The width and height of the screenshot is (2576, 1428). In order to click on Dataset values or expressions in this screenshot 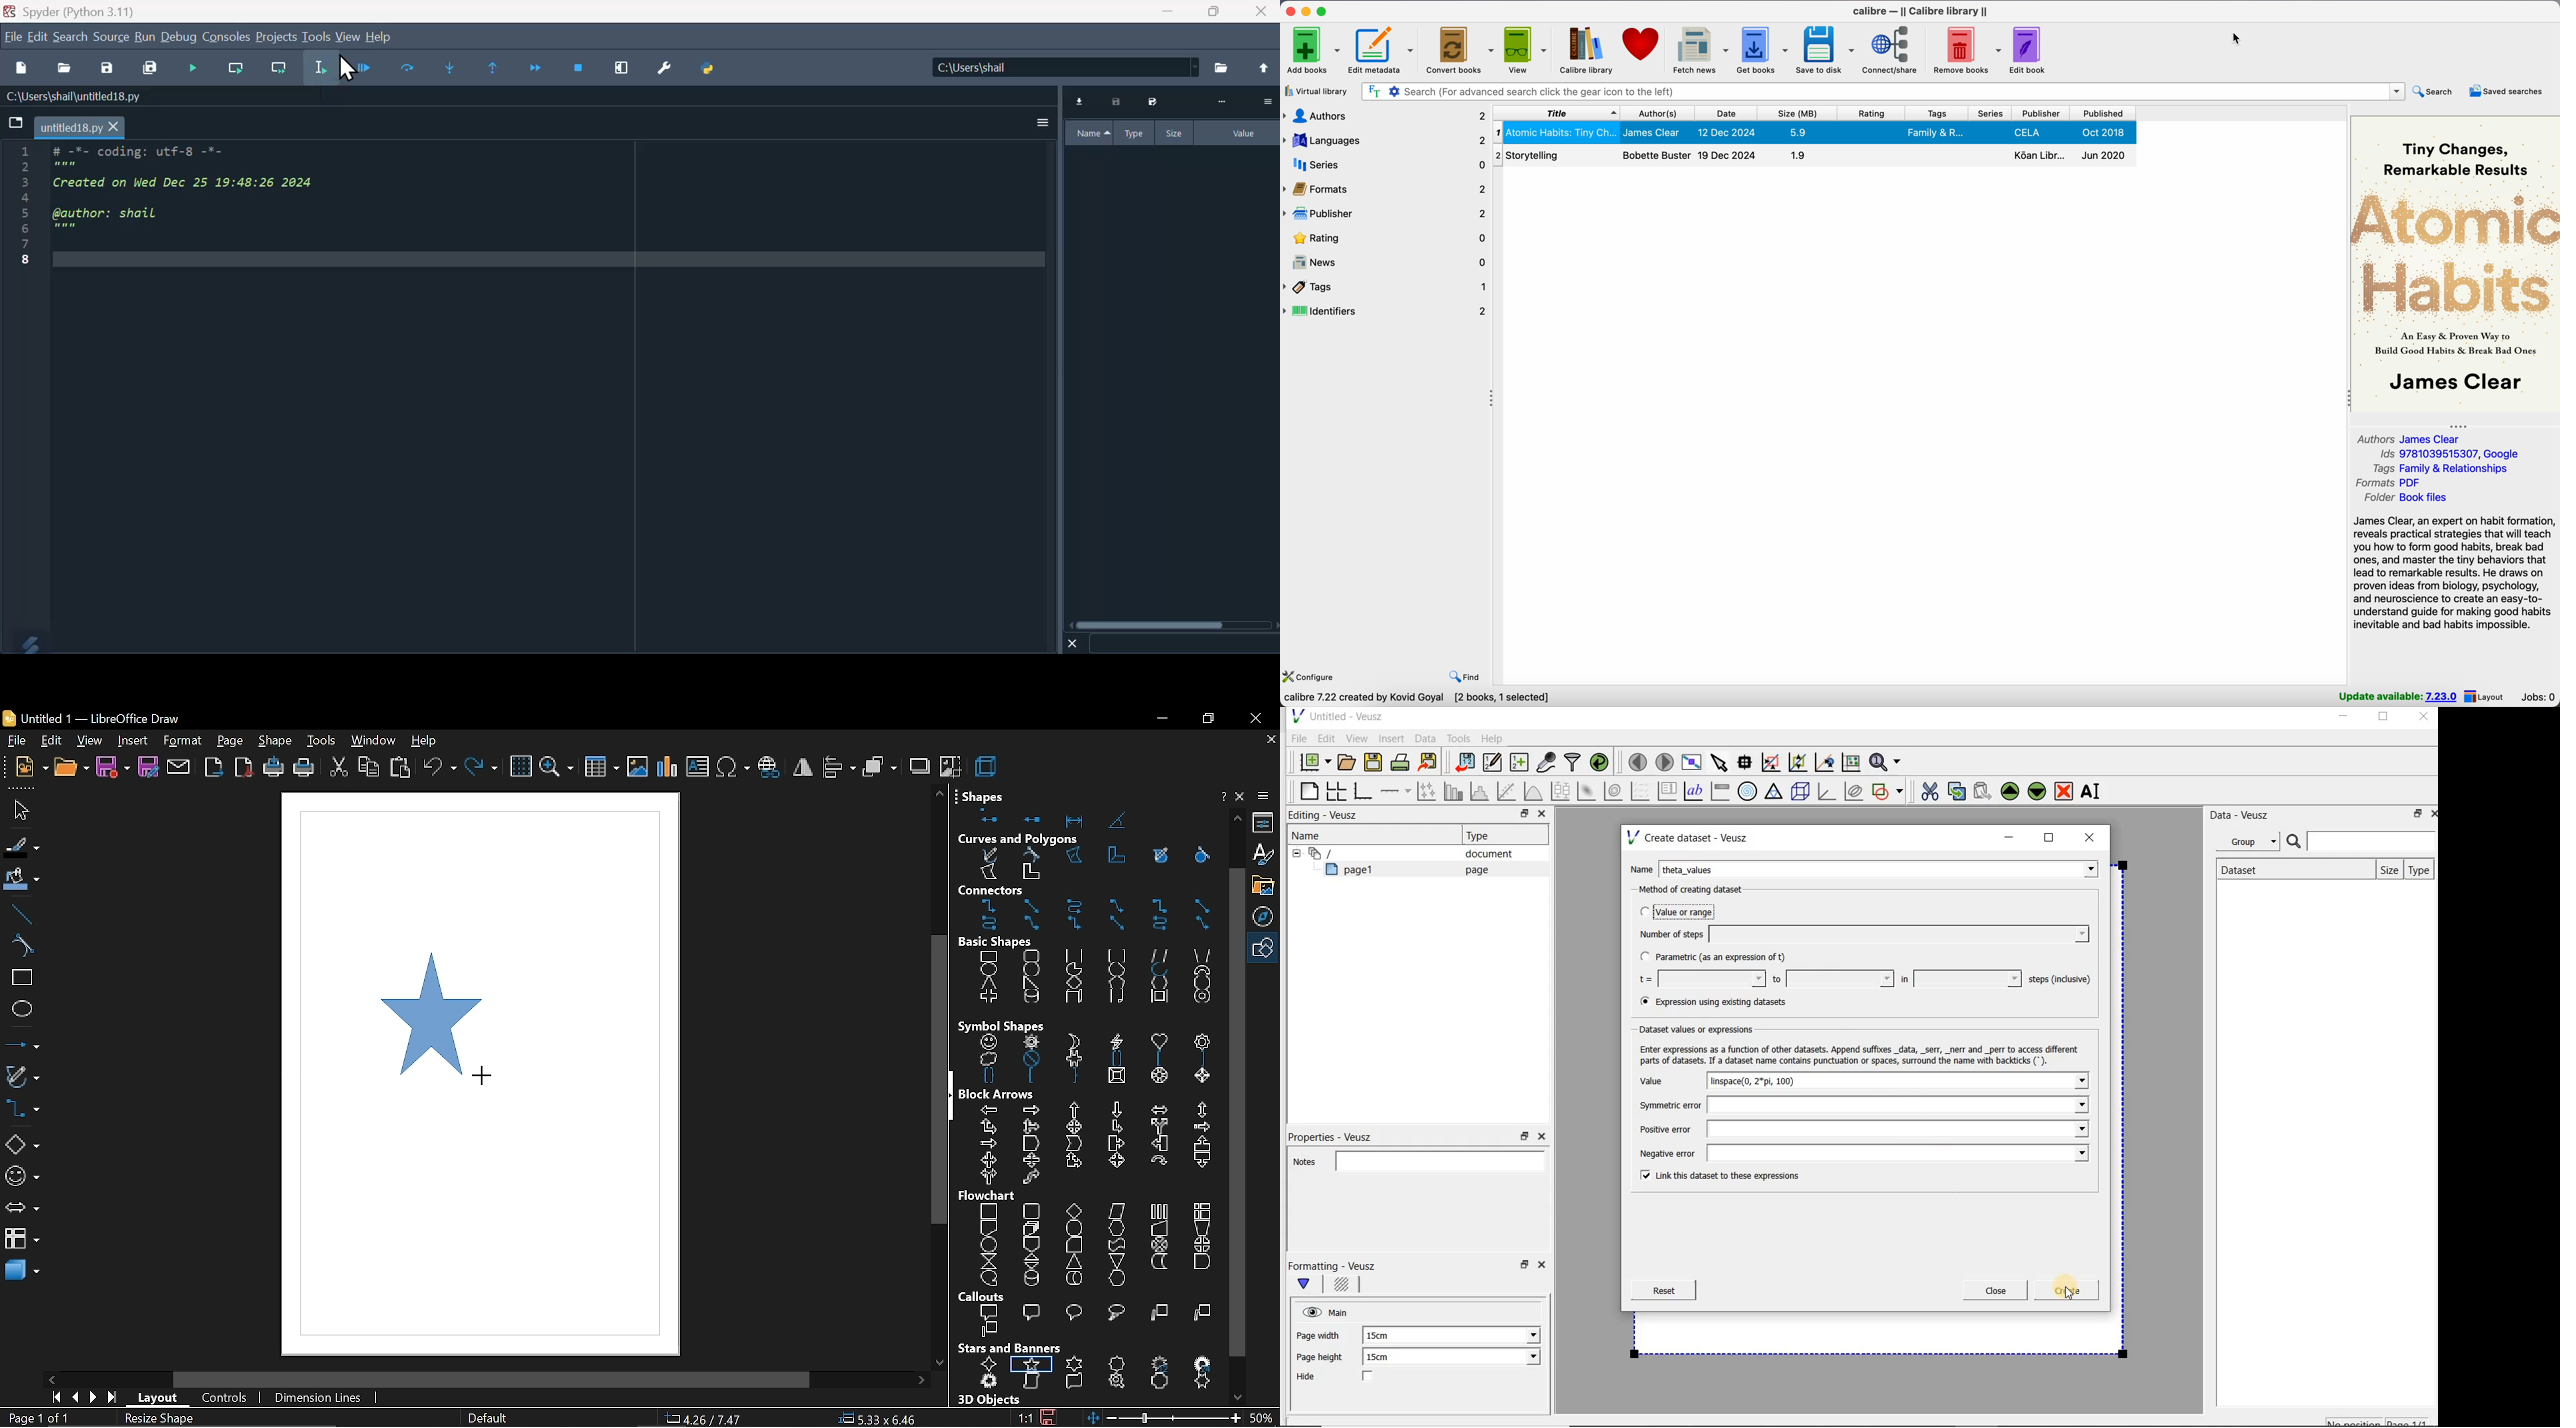, I will do `click(1703, 1029)`.